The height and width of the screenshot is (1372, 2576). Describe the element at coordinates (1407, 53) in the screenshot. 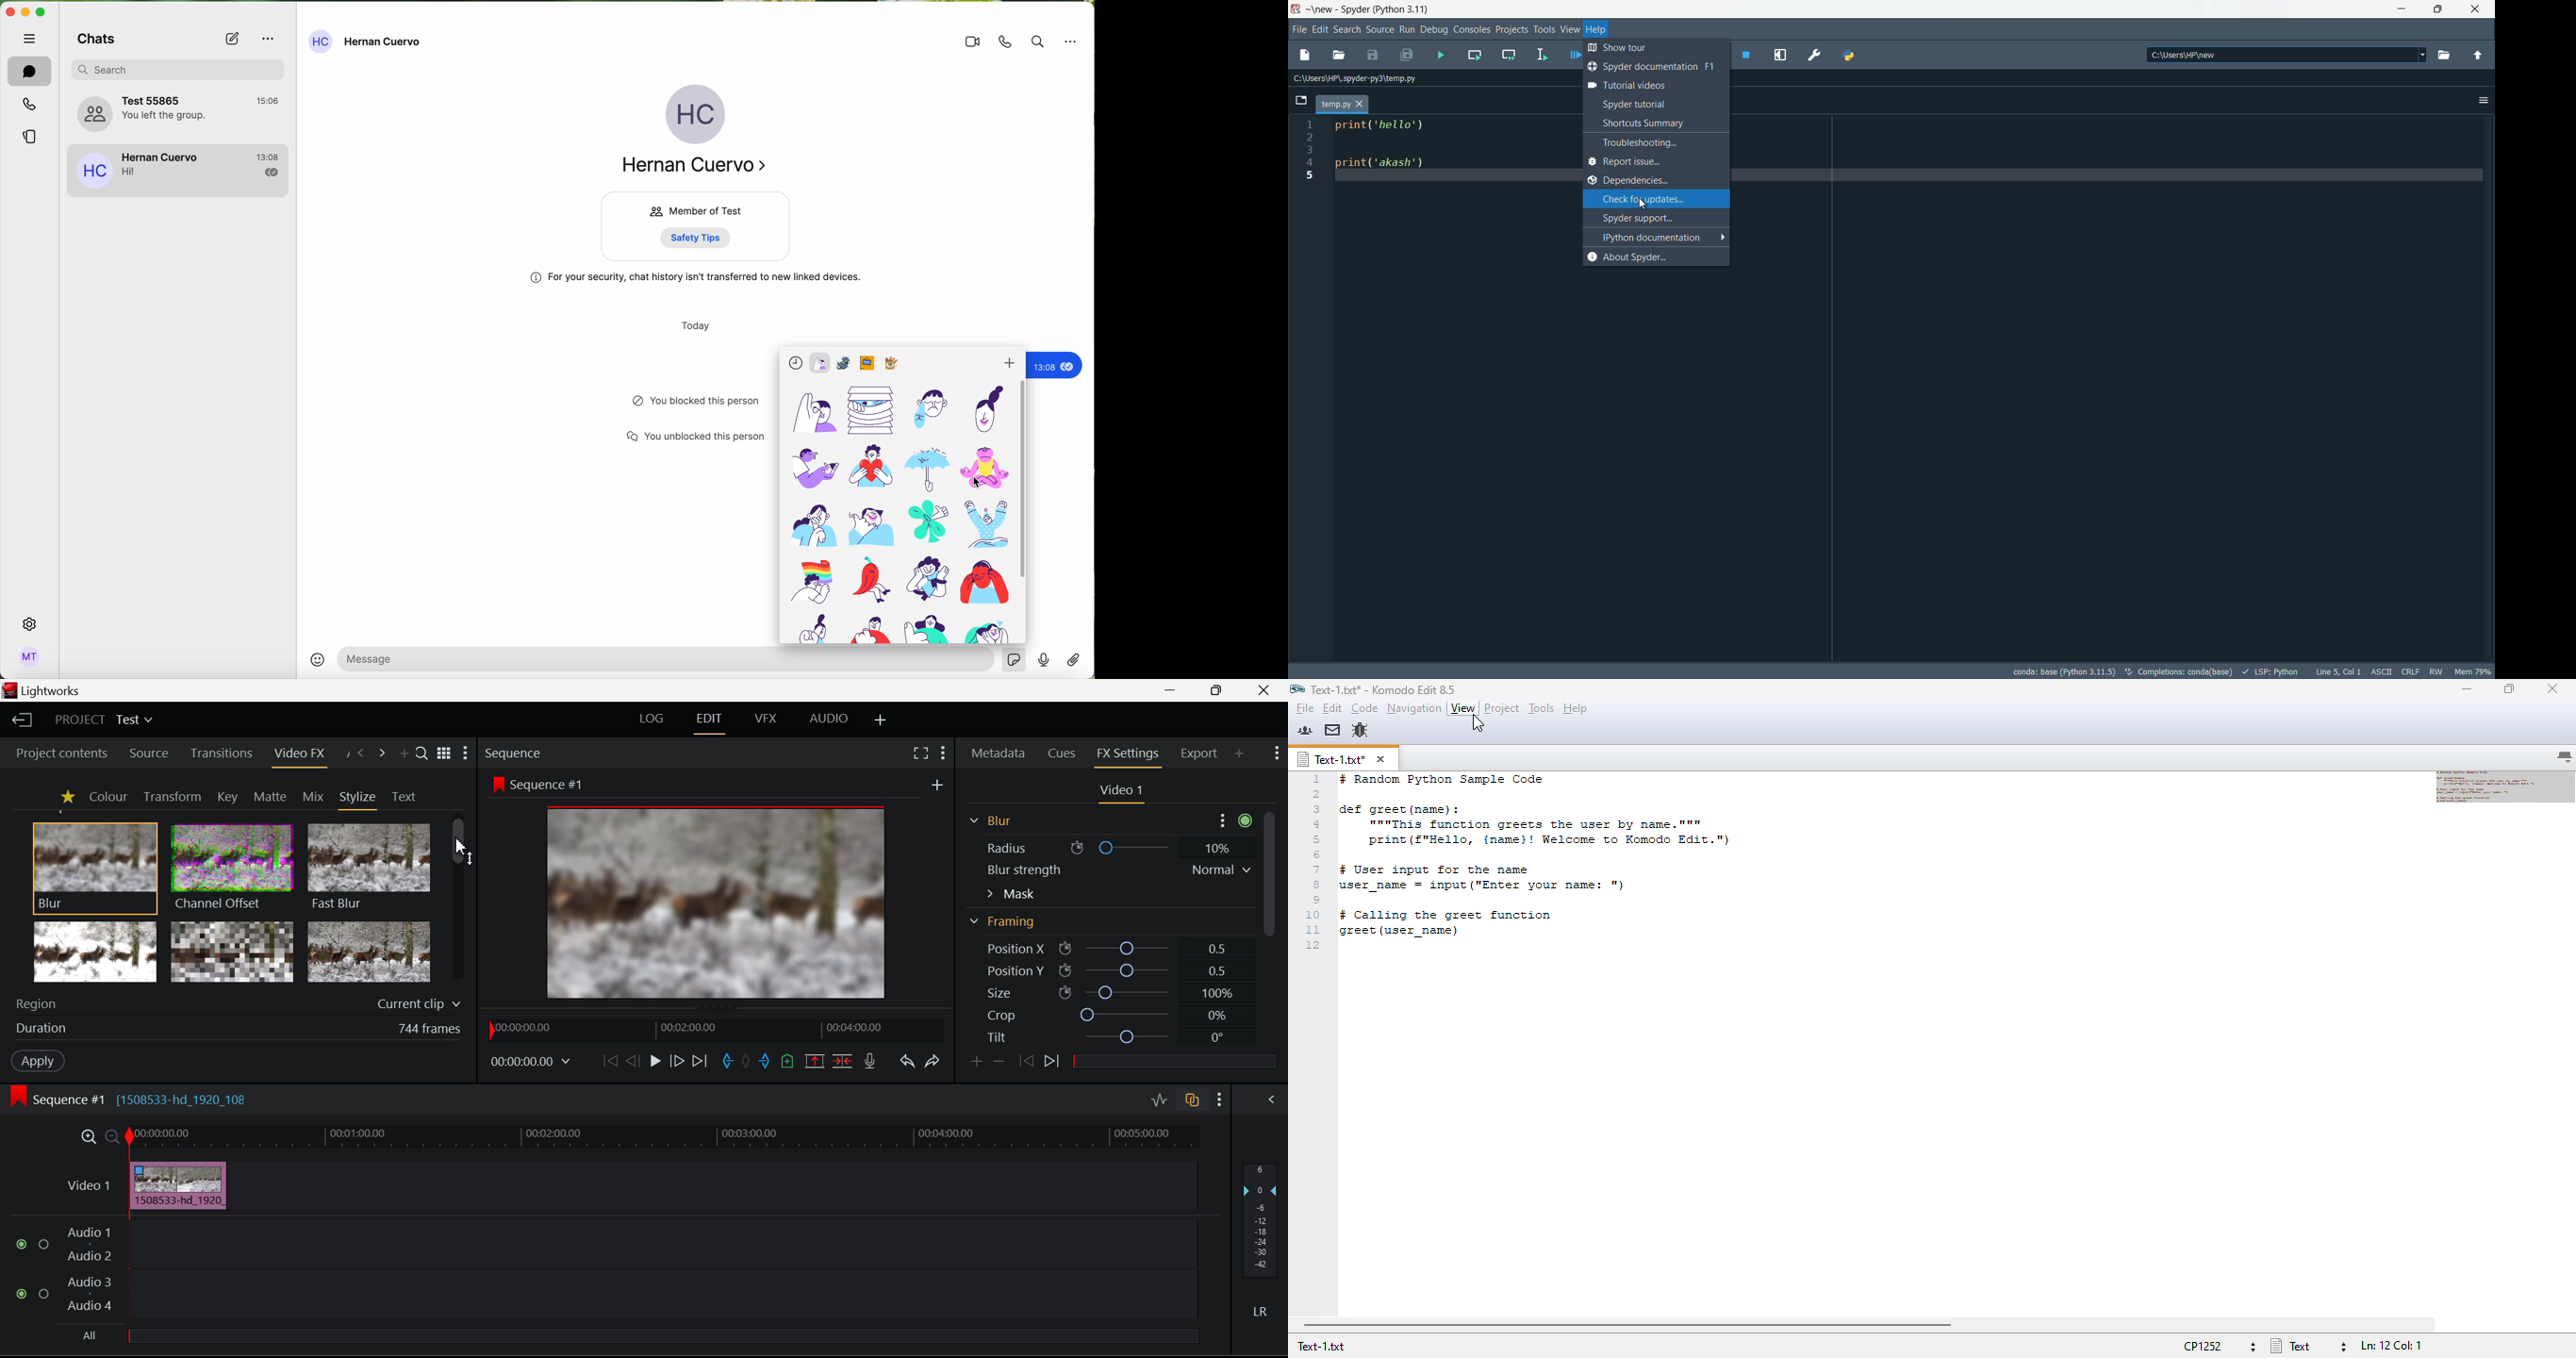

I see `save all files ` at that location.